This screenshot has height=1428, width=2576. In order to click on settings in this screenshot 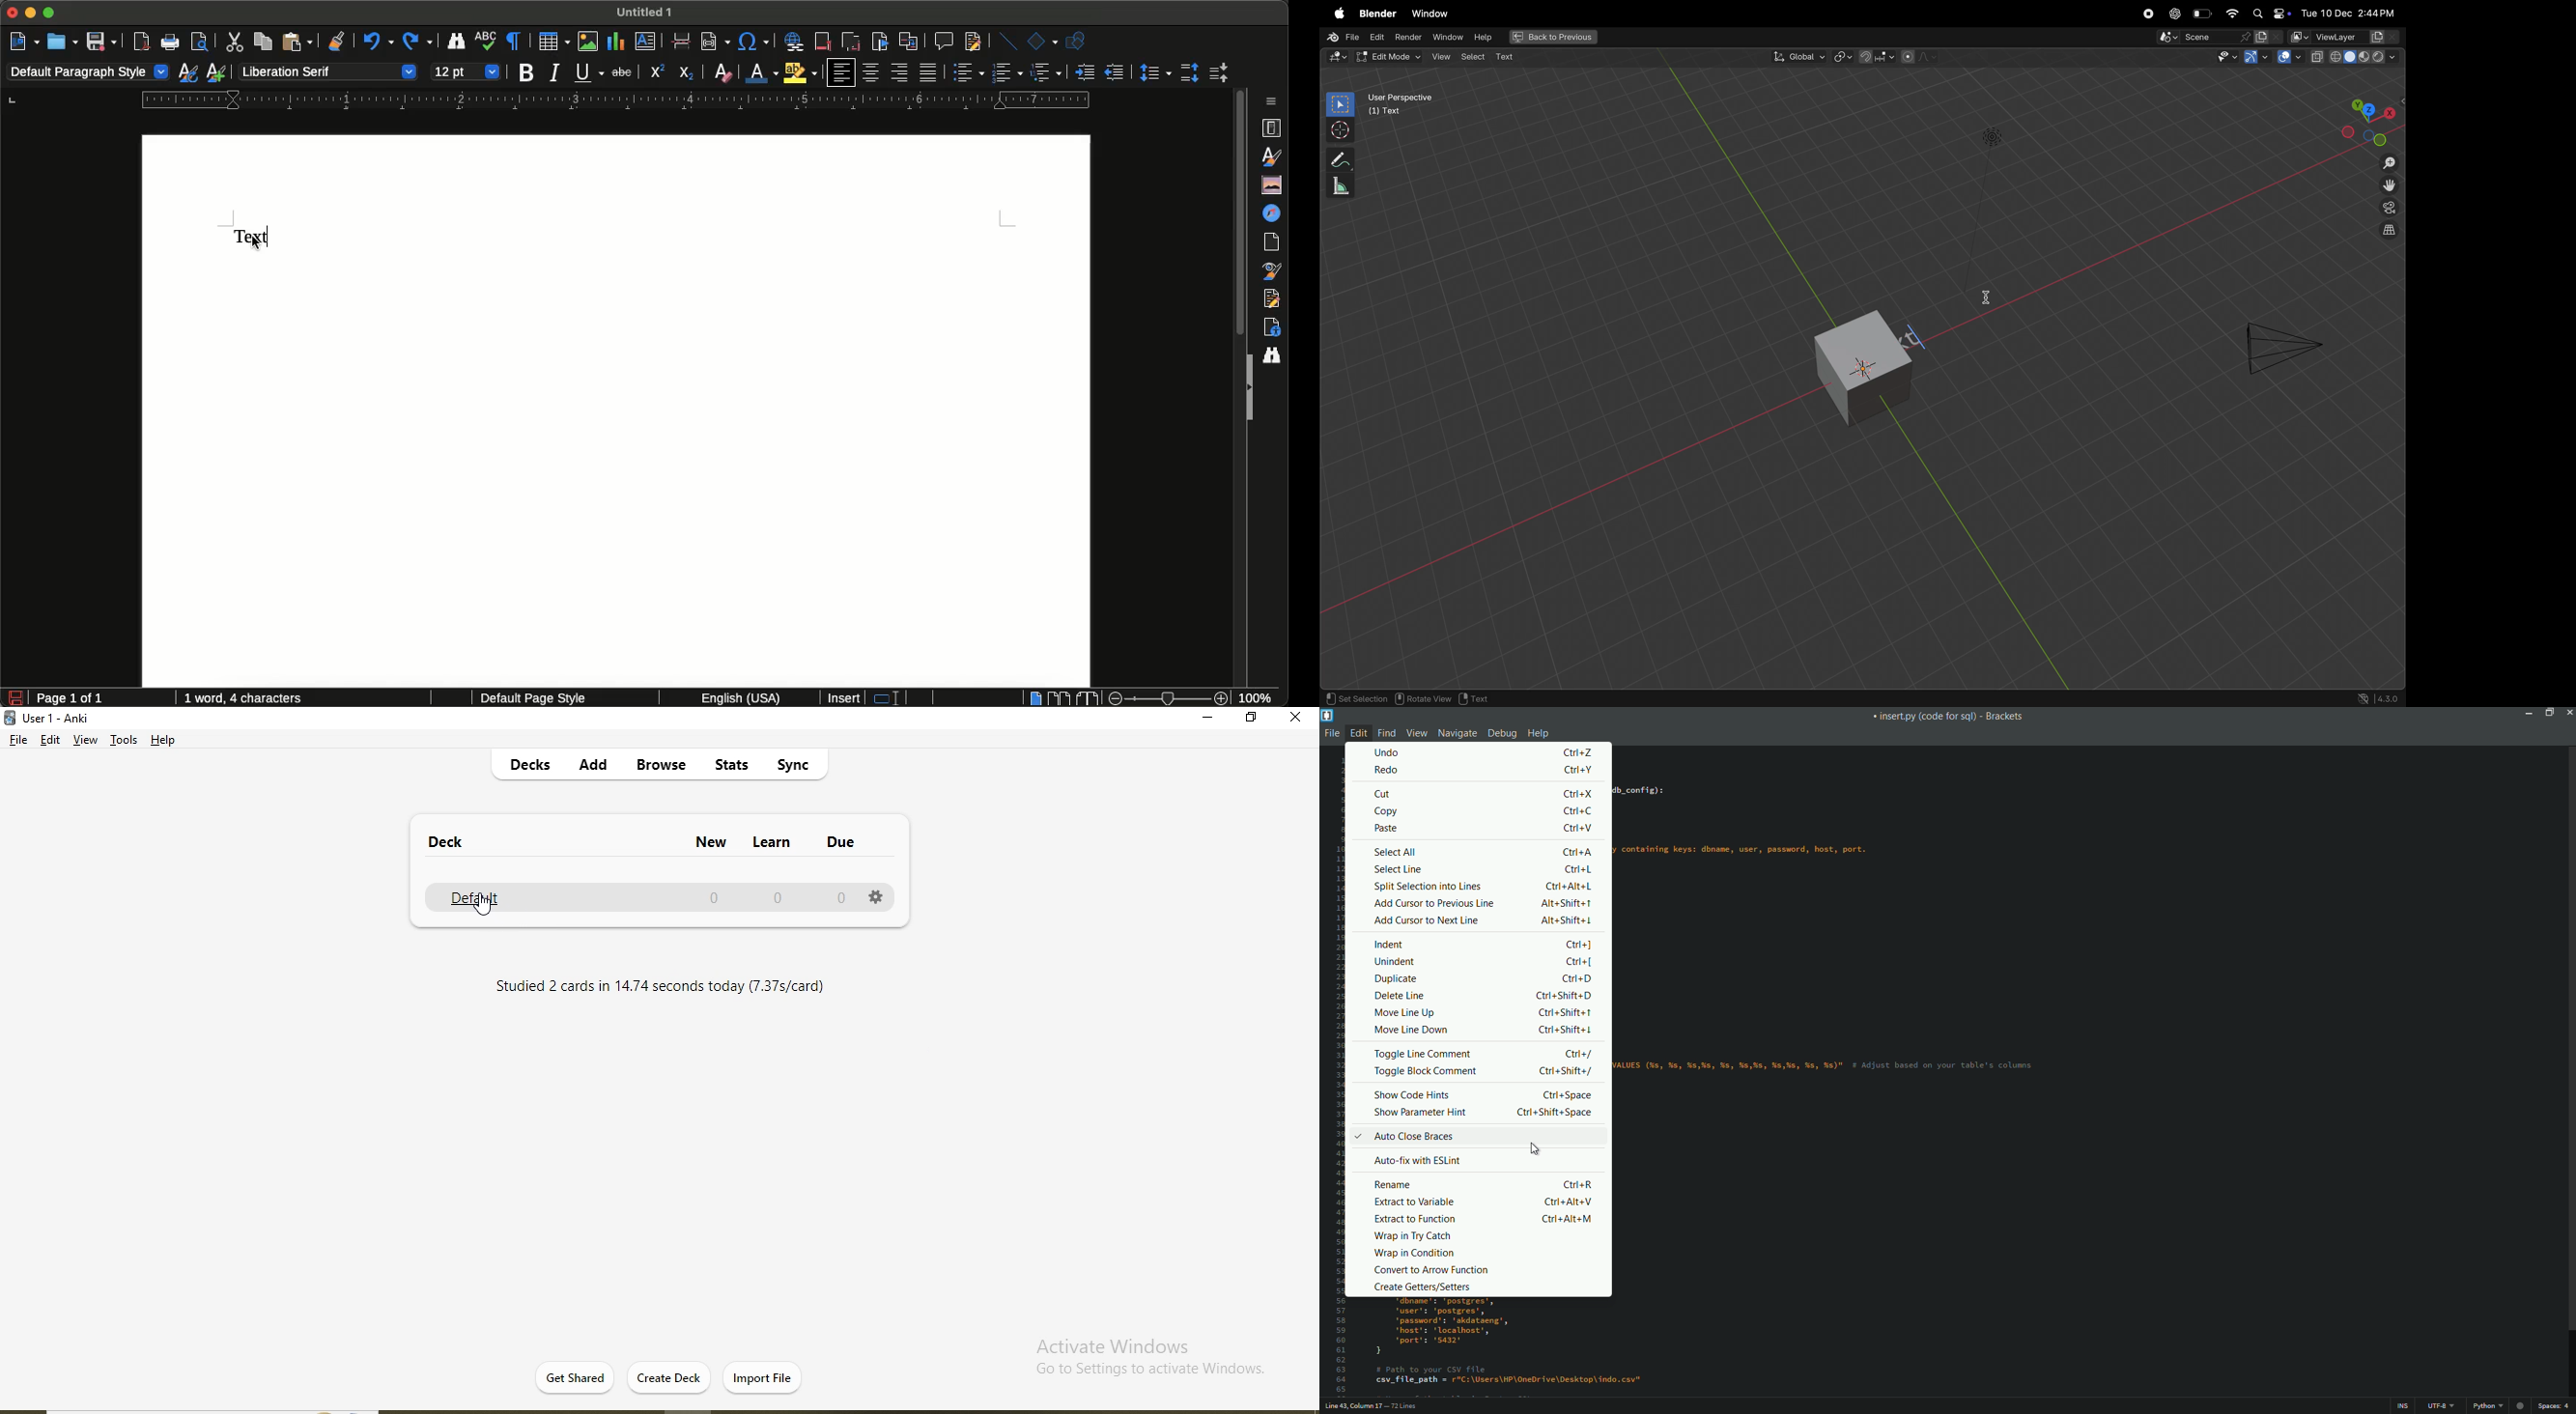, I will do `click(876, 900)`.